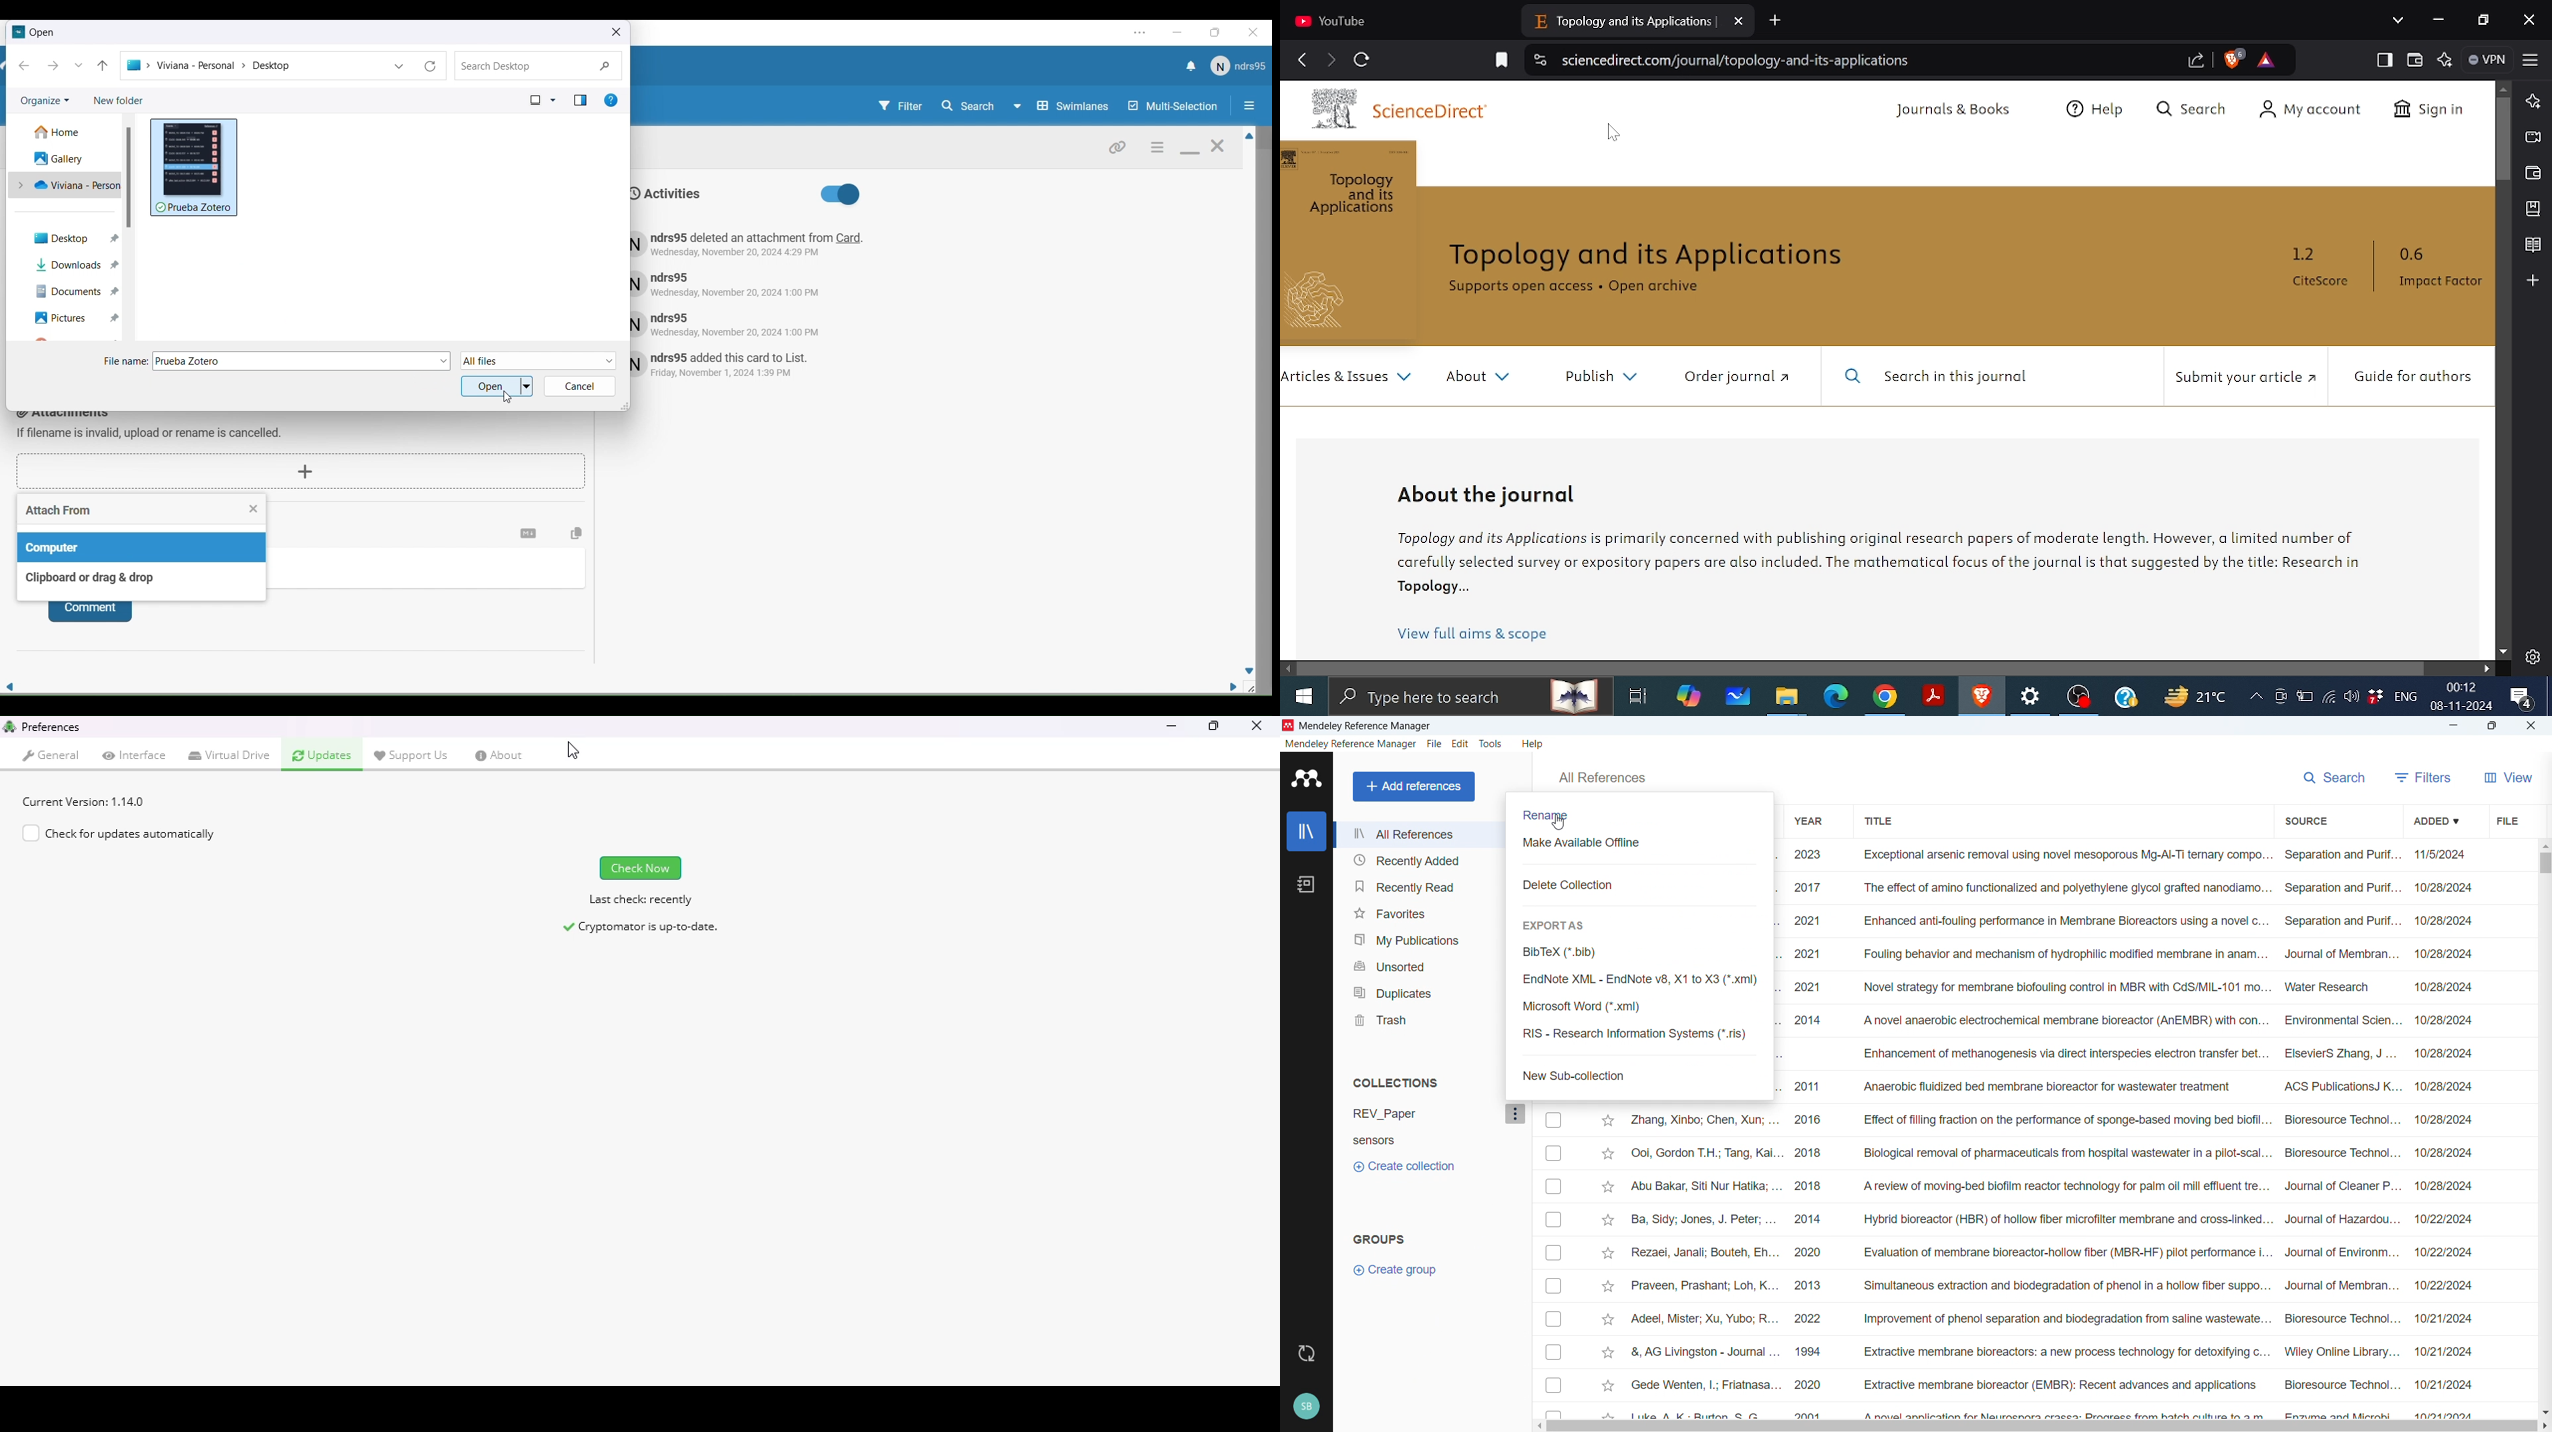 The image size is (2576, 1456). I want to click on Adobe reader, so click(1934, 696).